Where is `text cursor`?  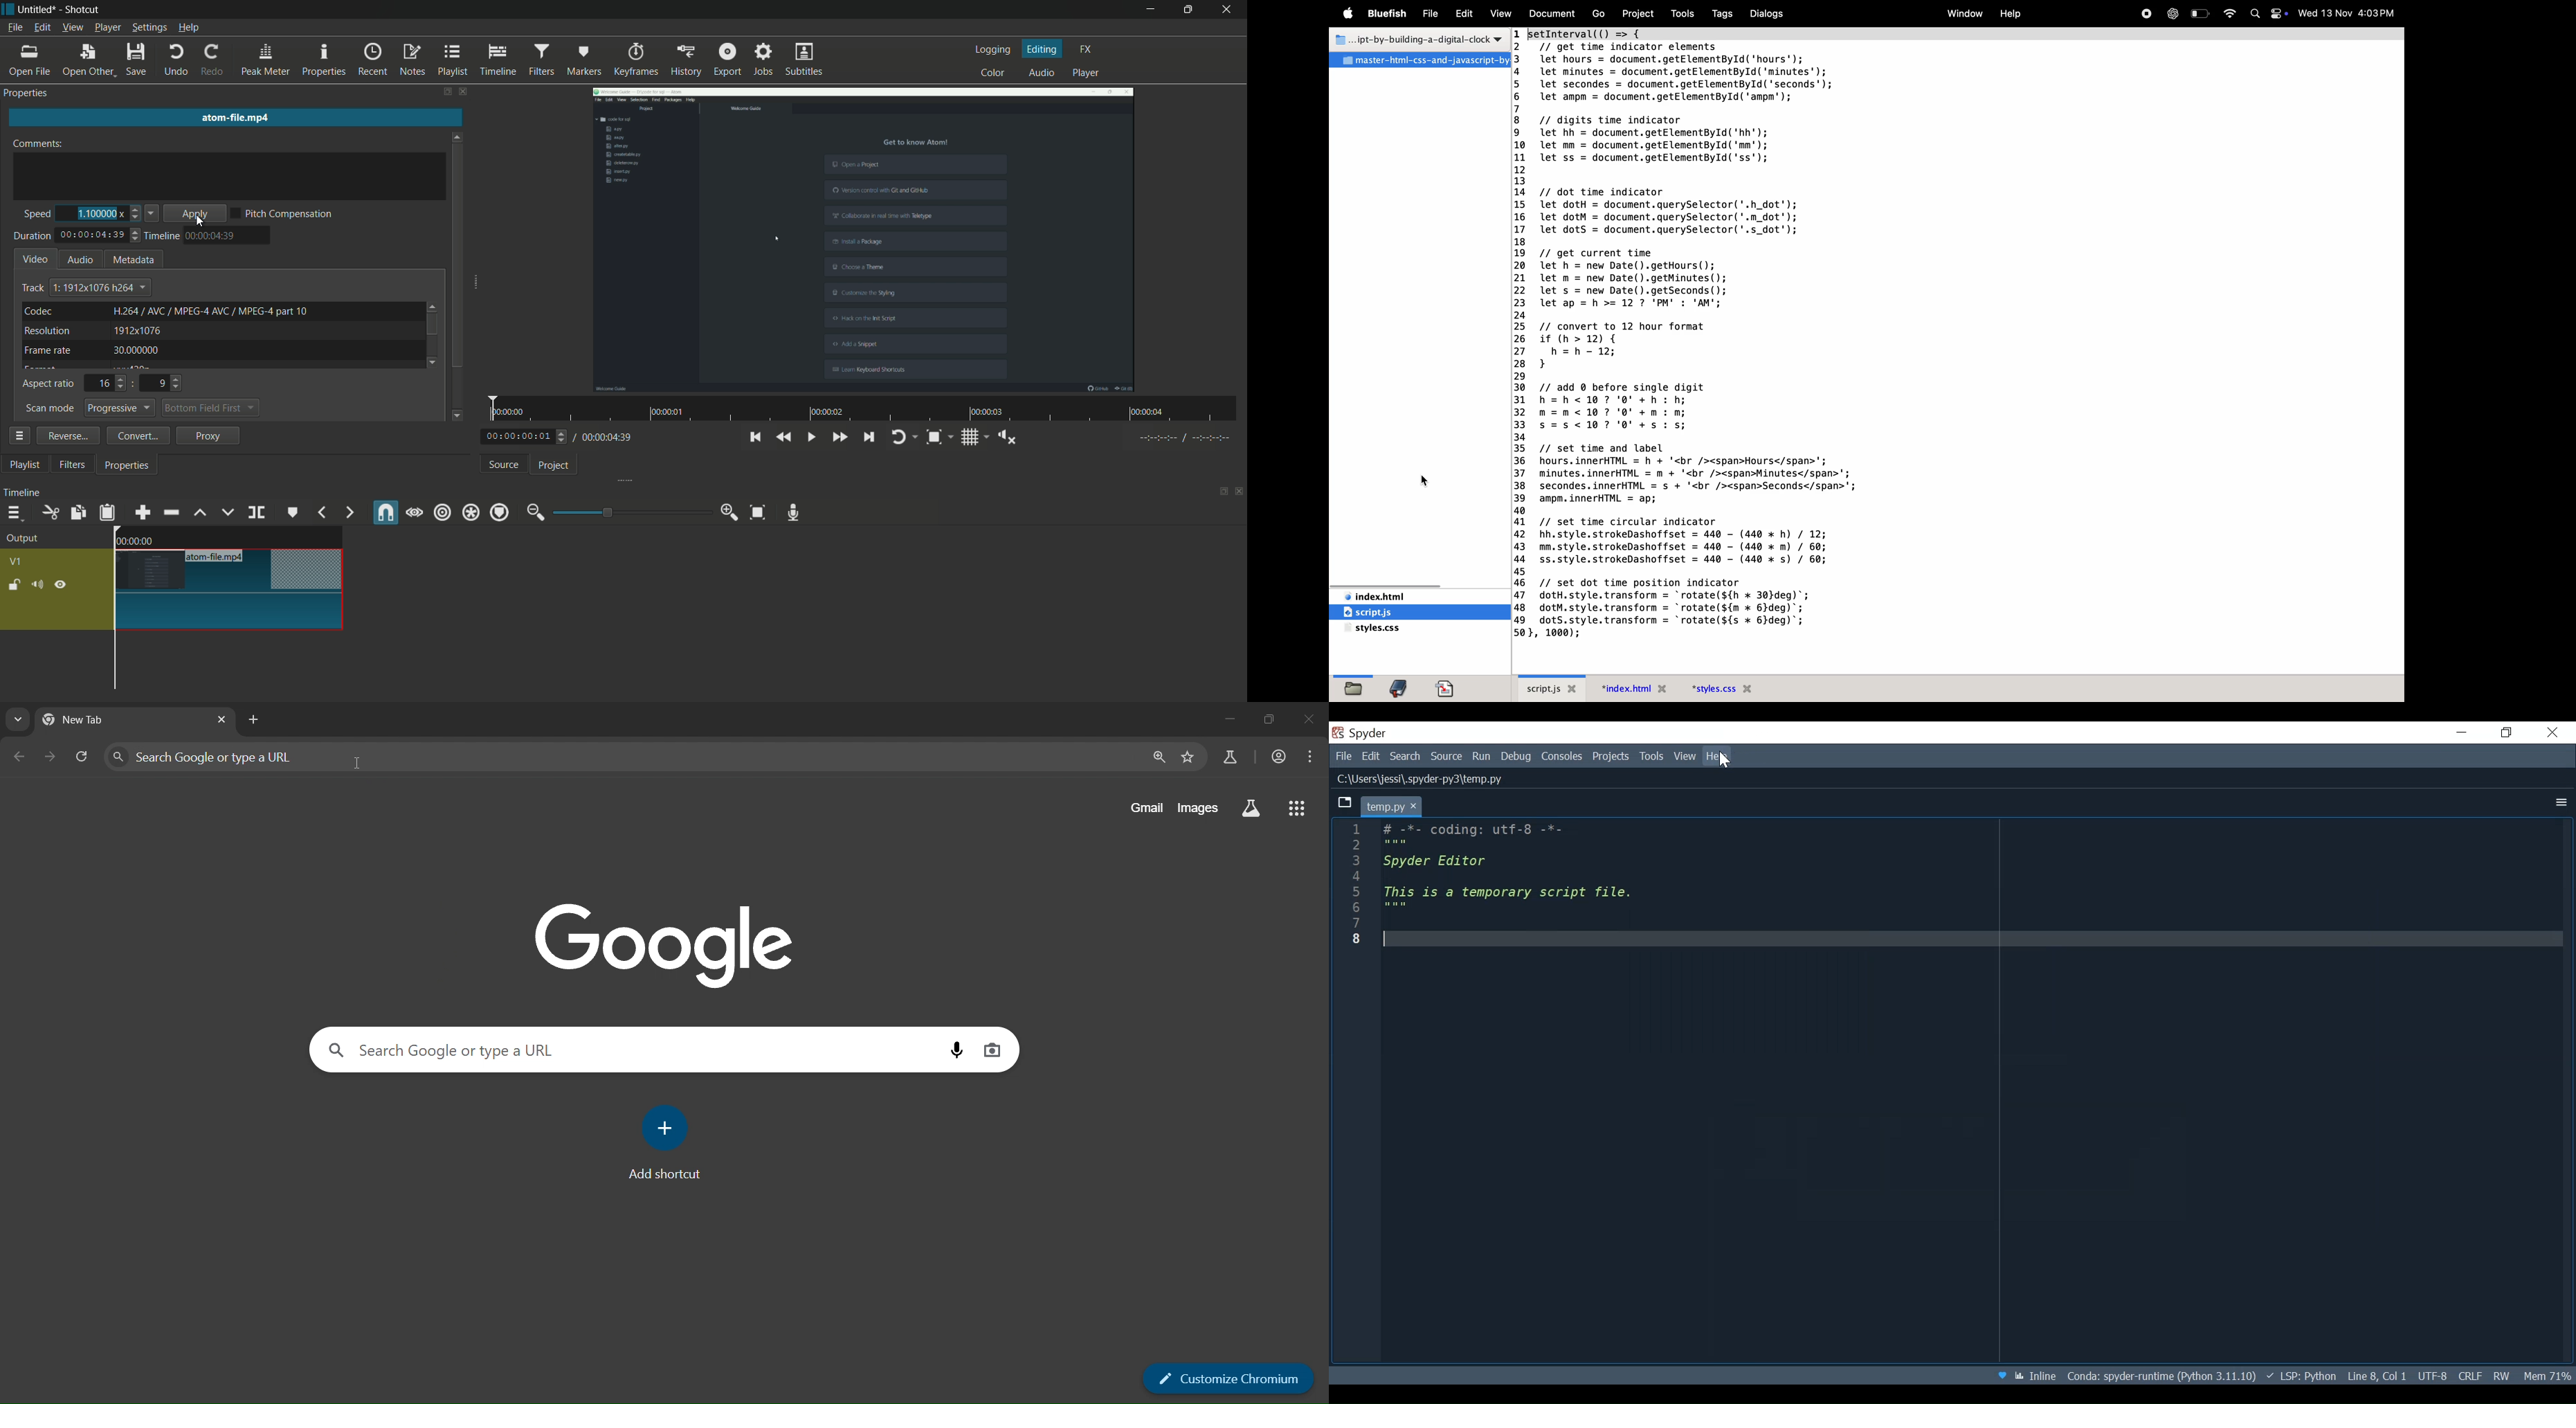
text cursor is located at coordinates (1392, 938).